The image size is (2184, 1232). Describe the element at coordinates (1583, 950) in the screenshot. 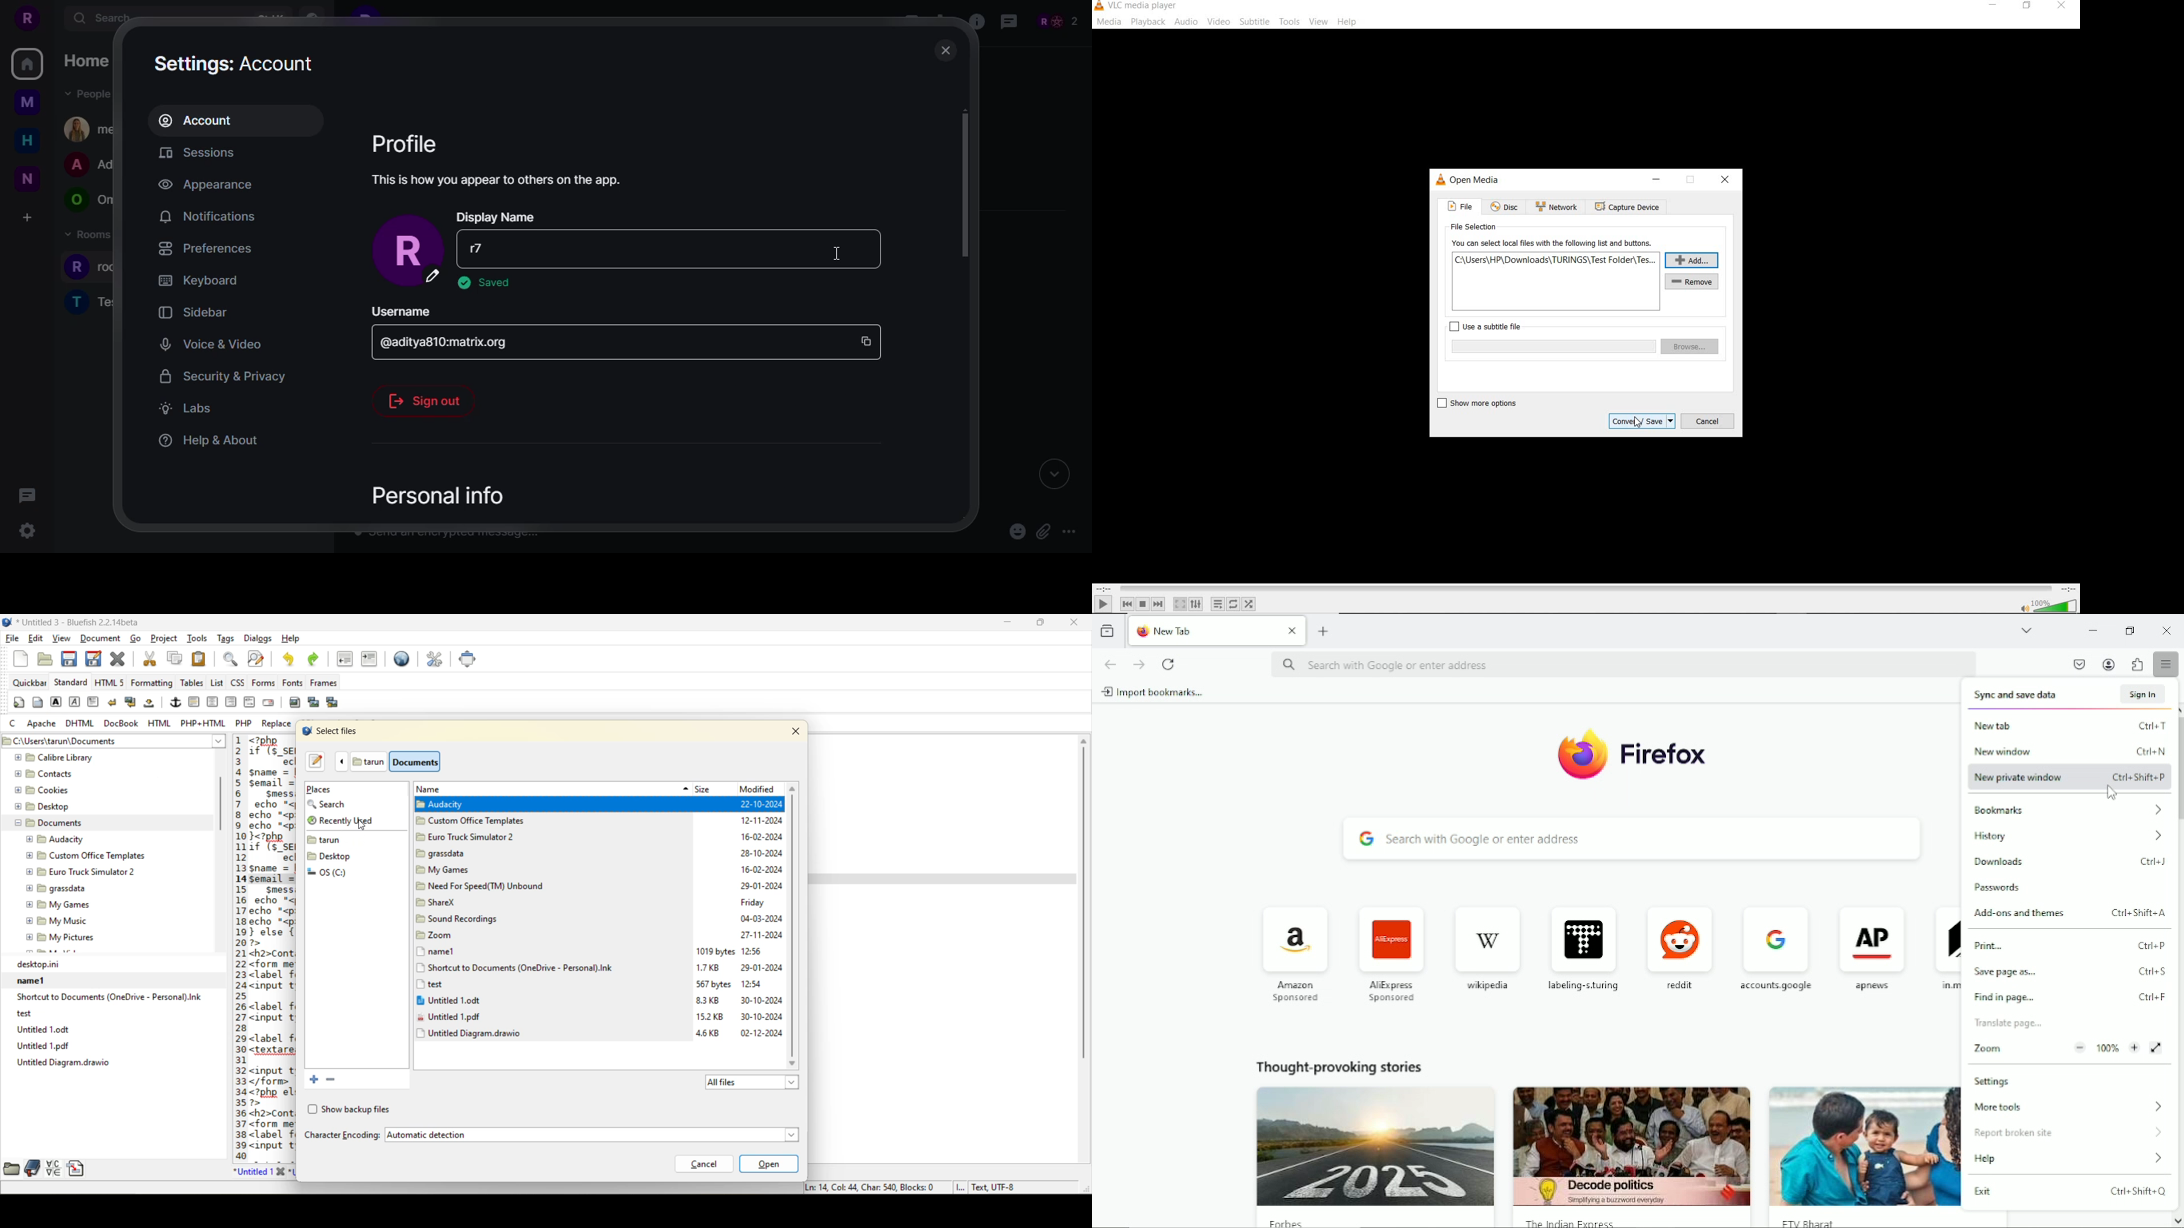

I see `labeling turing` at that location.